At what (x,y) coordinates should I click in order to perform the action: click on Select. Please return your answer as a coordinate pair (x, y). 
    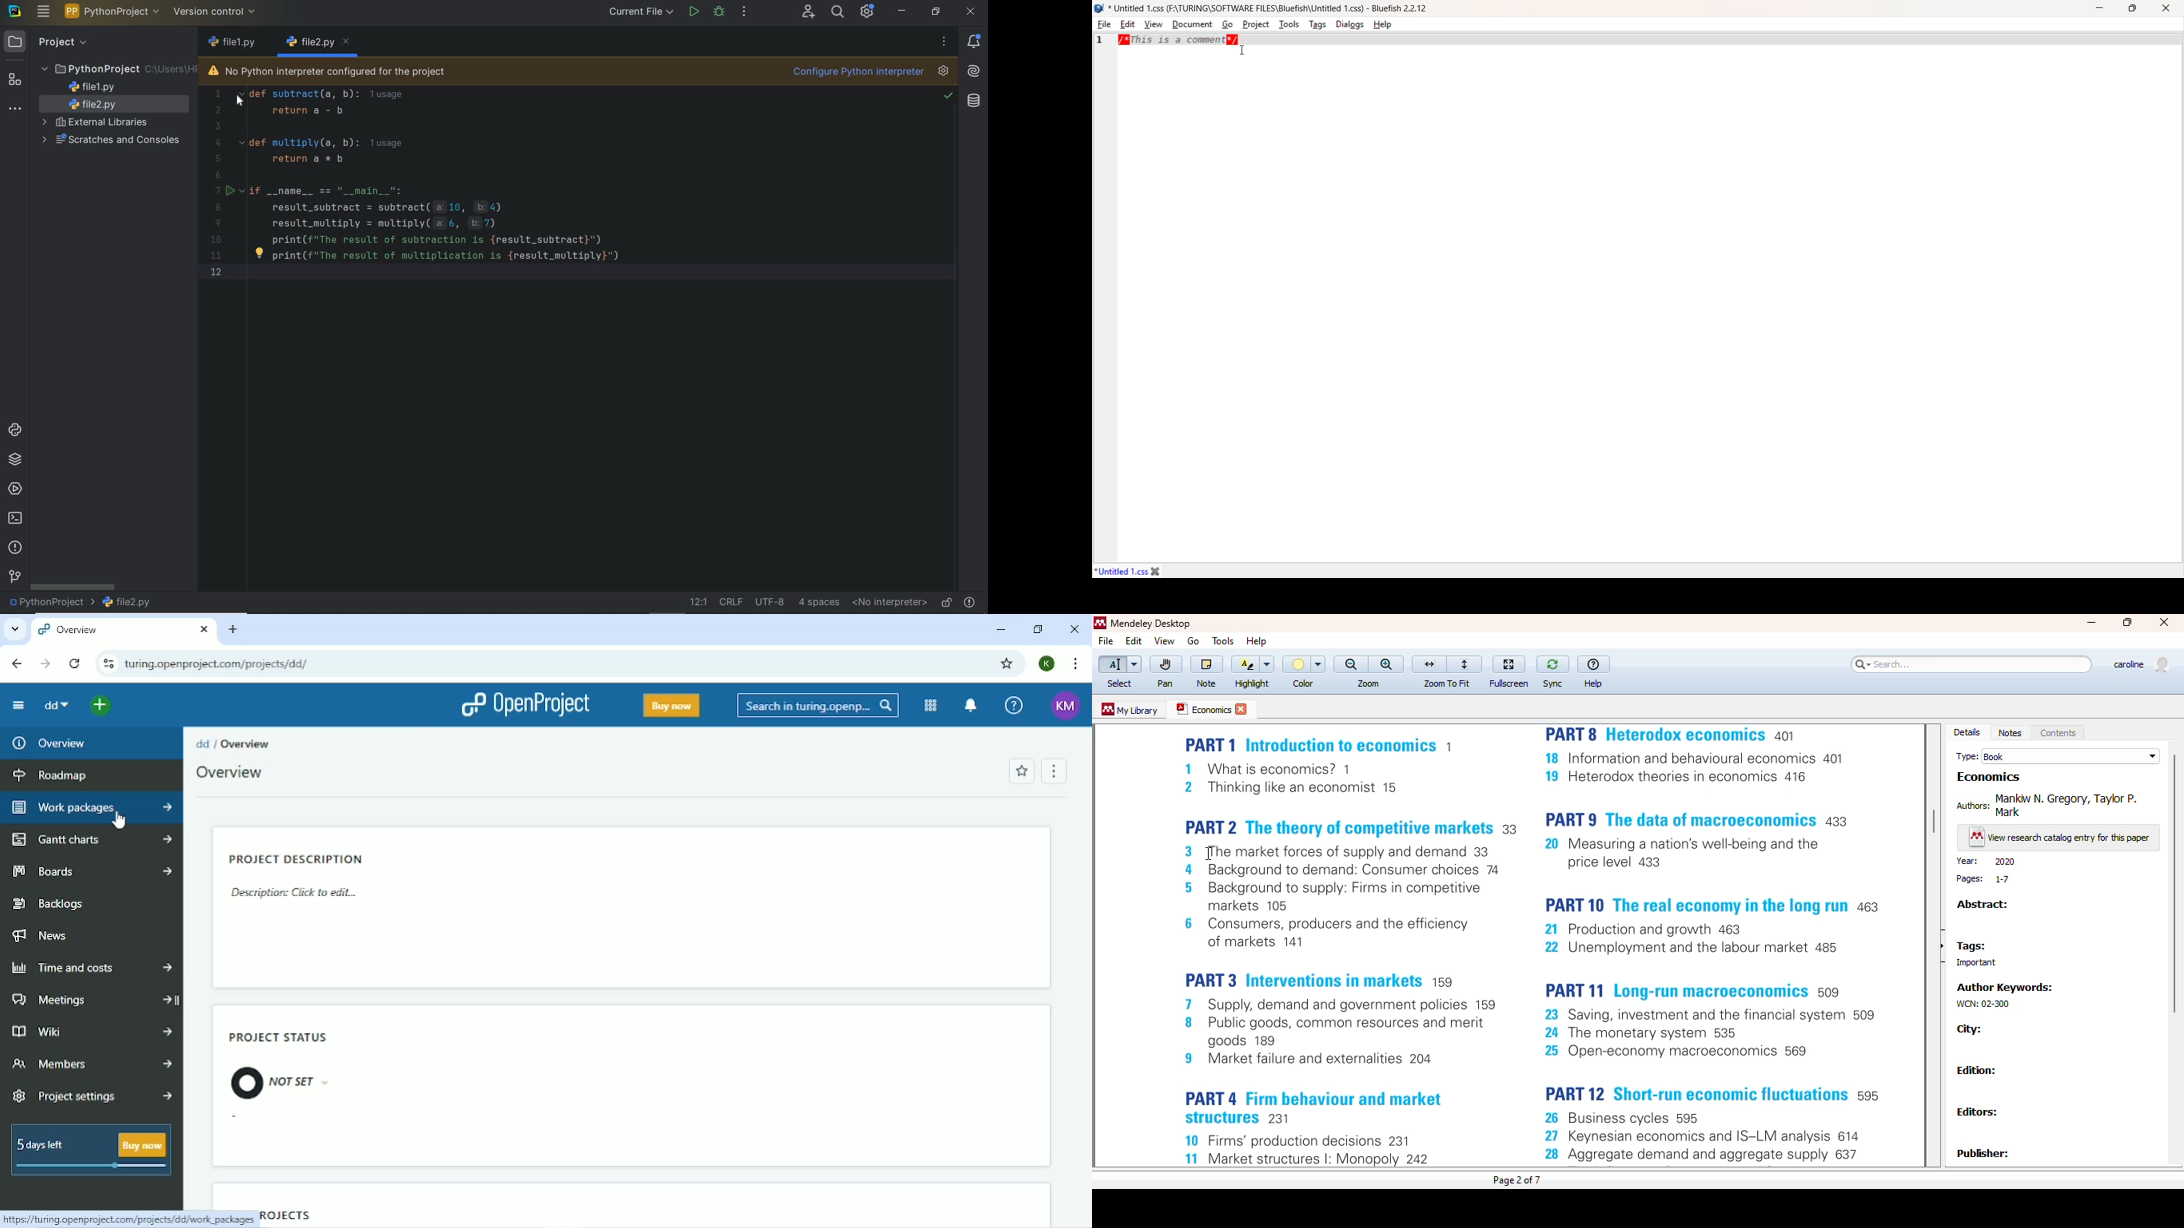
    Looking at the image, I should click on (1120, 684).